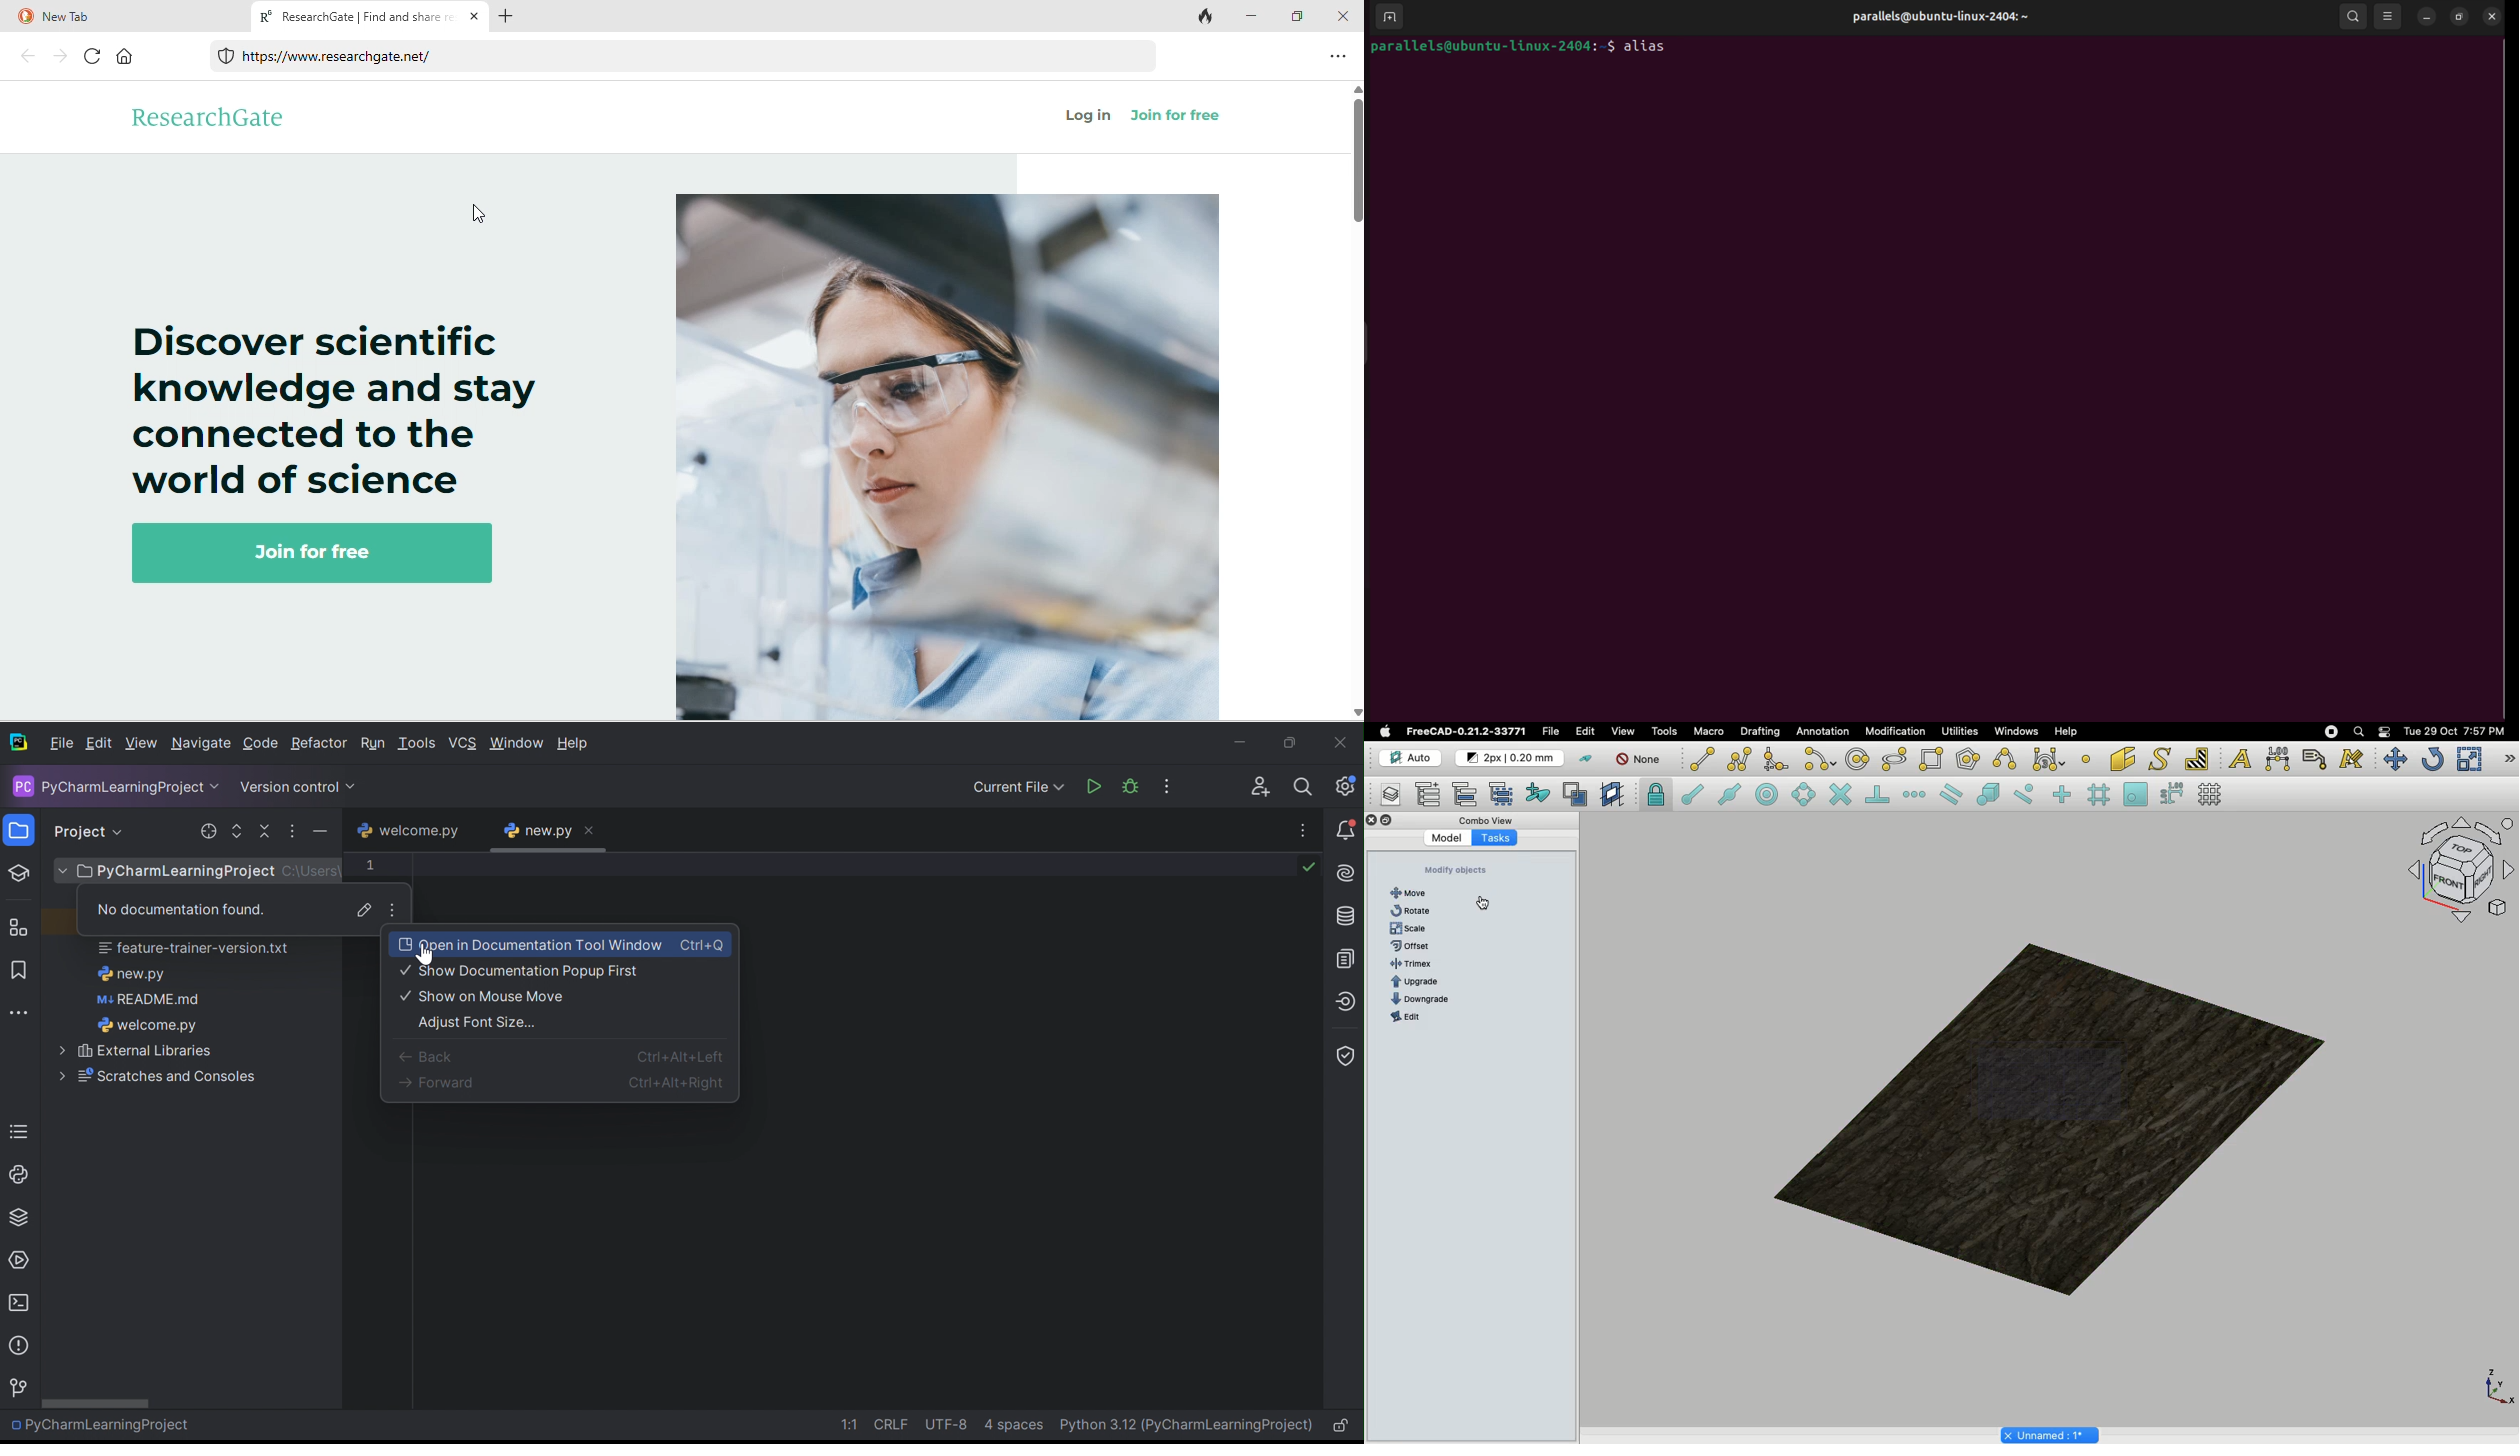 This screenshot has height=1456, width=2520. Describe the element at coordinates (2136, 796) in the screenshot. I see `Snap working plane` at that location.